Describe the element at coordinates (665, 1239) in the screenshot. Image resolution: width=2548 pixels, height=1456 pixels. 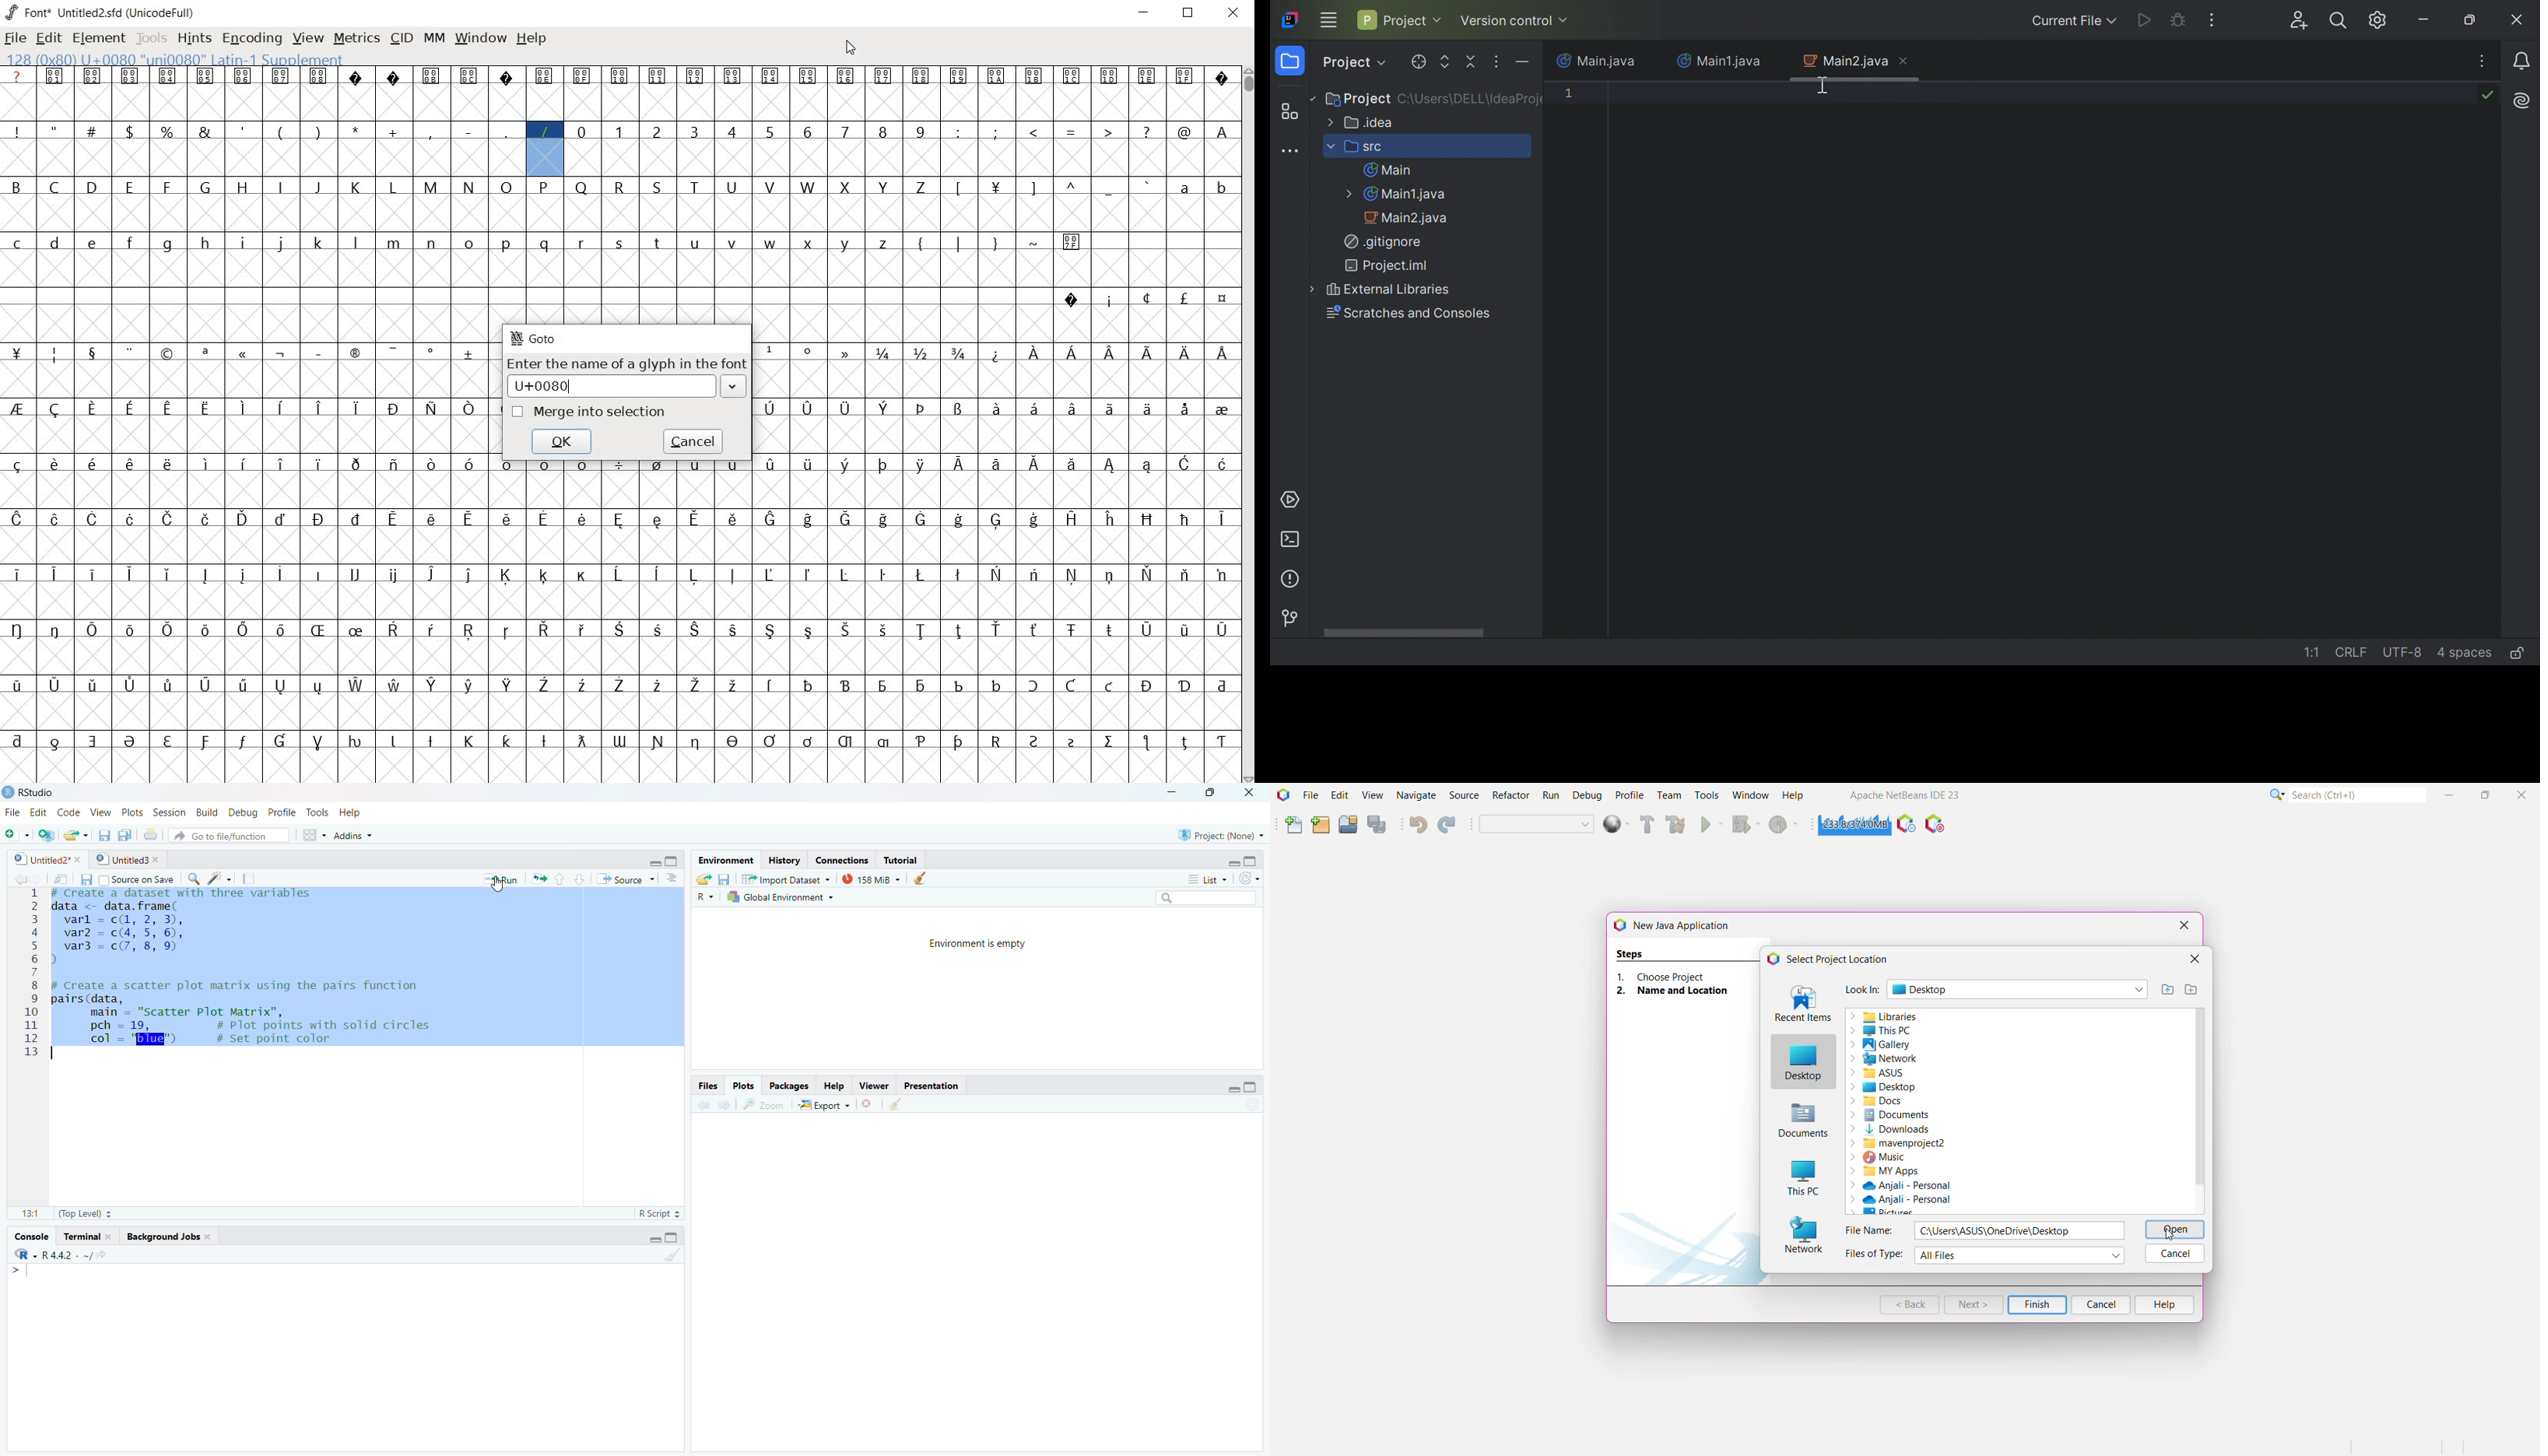
I see `mINIMIZE MAXIMIZE BUTTON` at that location.